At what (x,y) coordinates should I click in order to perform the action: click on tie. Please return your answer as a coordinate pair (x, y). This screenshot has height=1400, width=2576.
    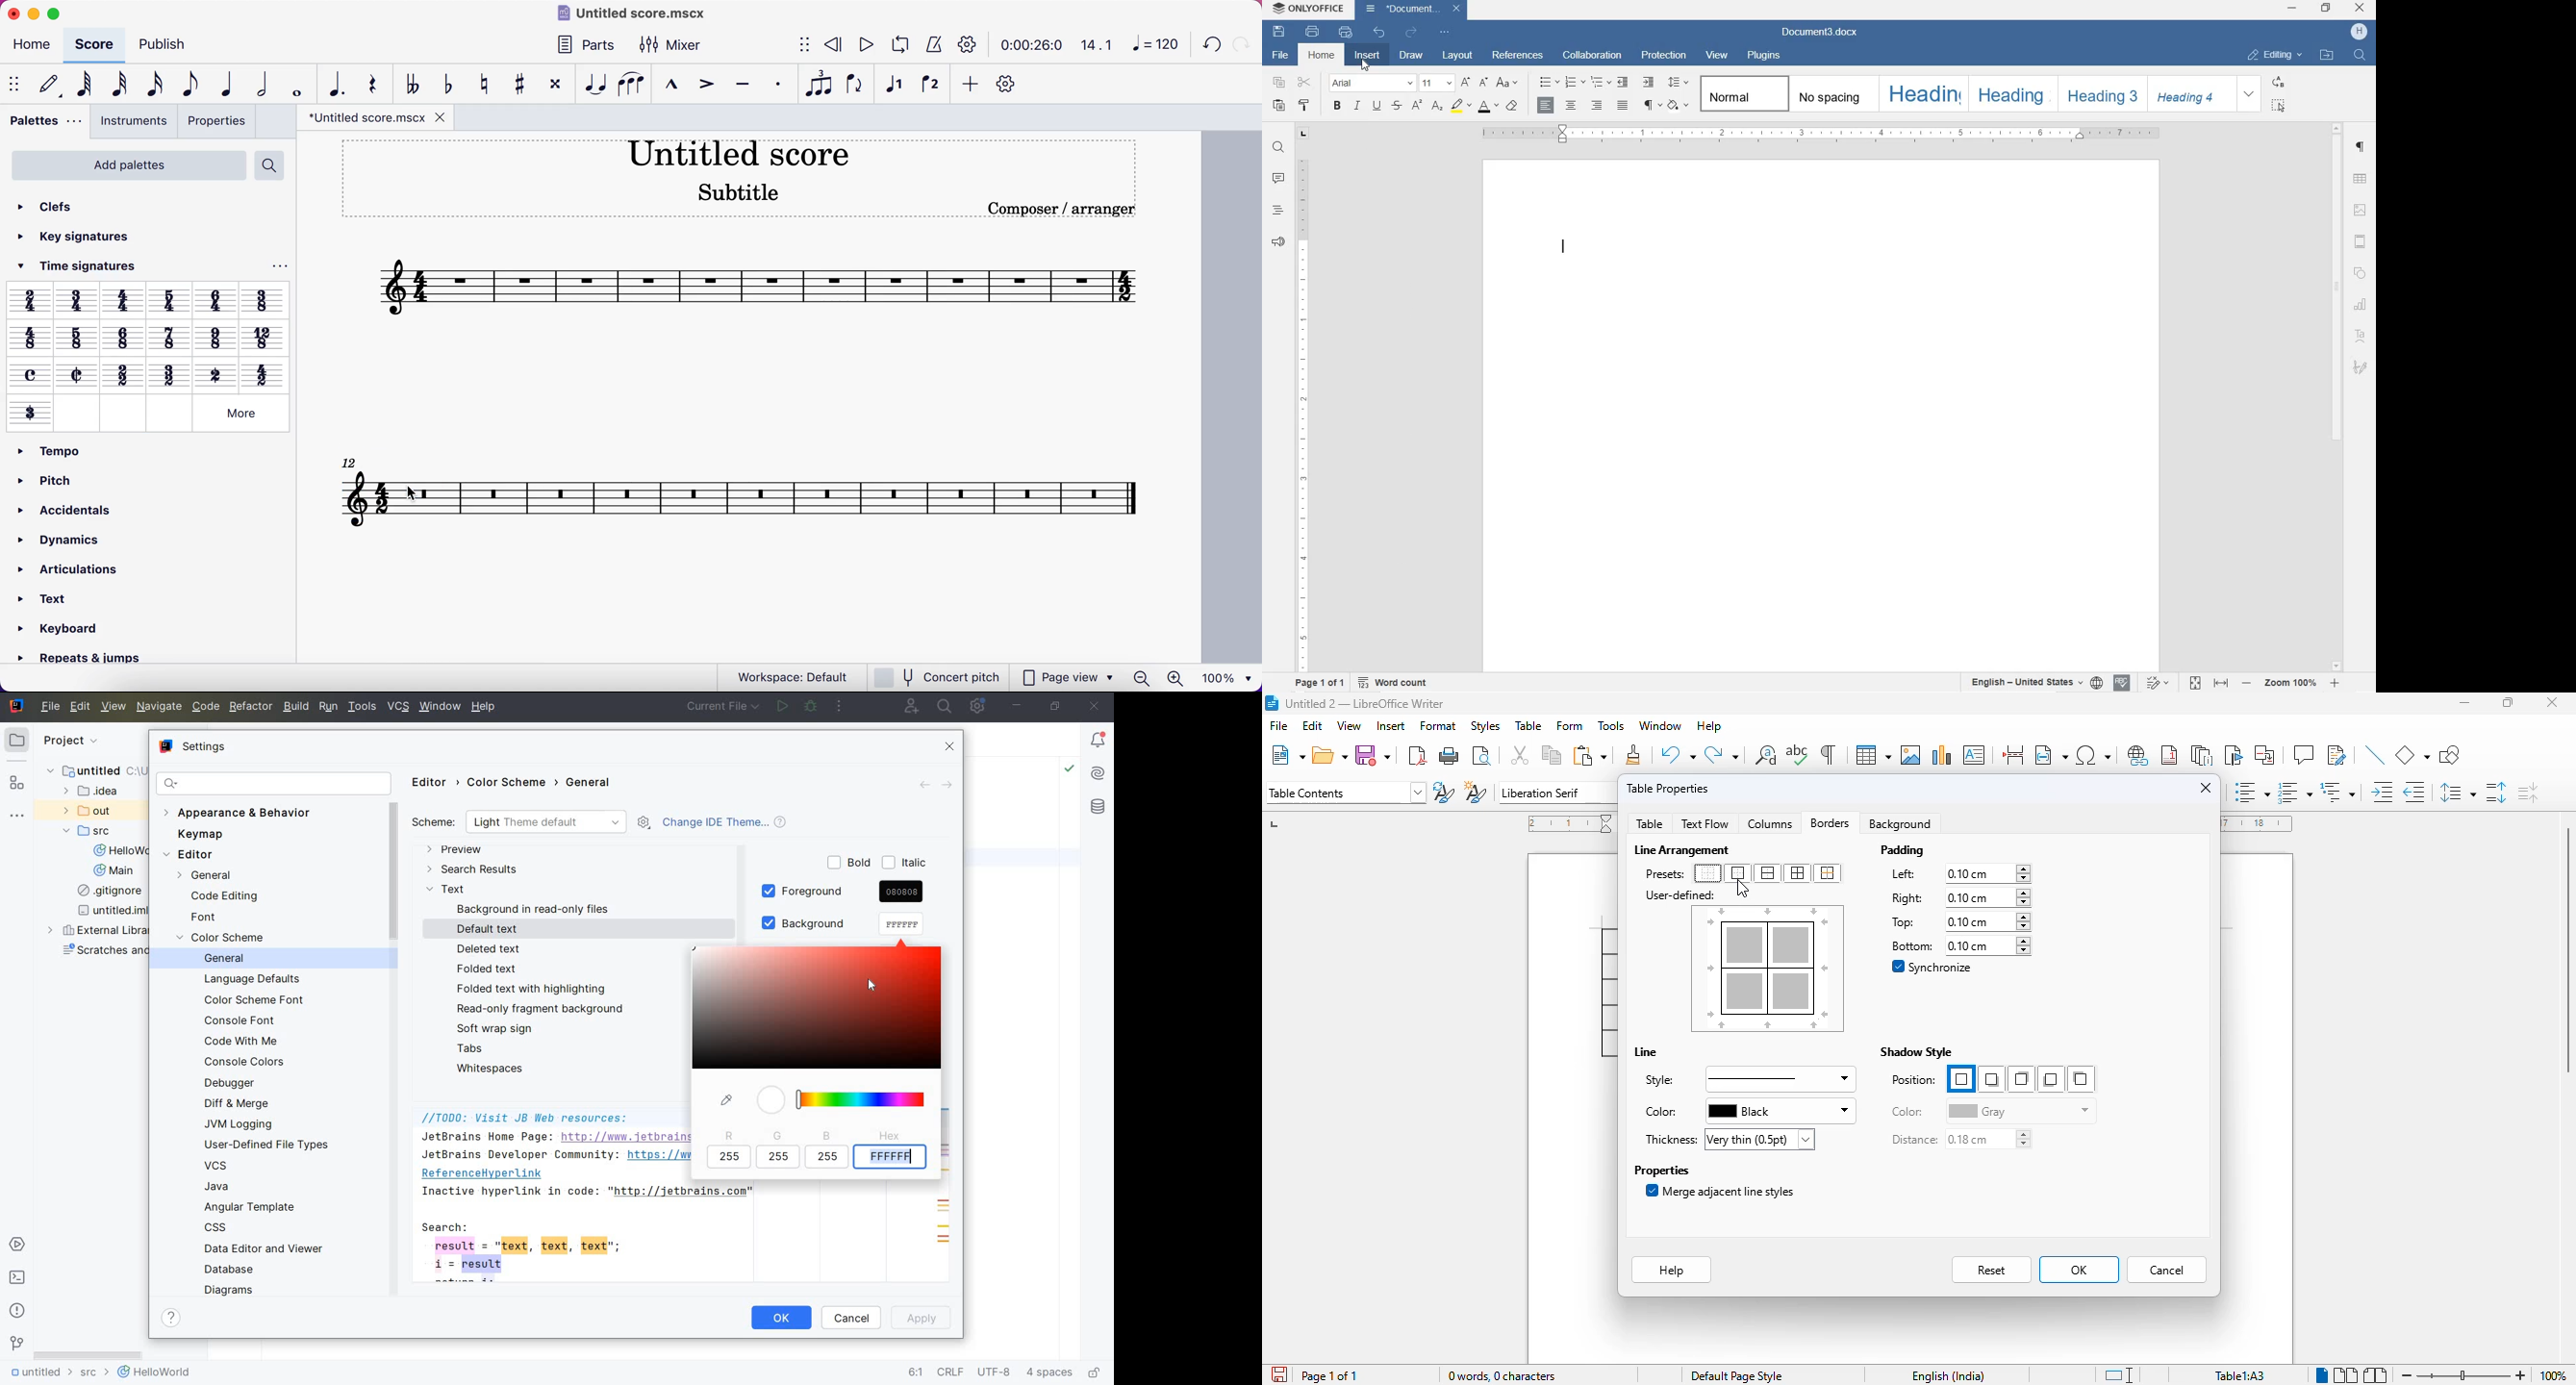
    Looking at the image, I should click on (592, 83).